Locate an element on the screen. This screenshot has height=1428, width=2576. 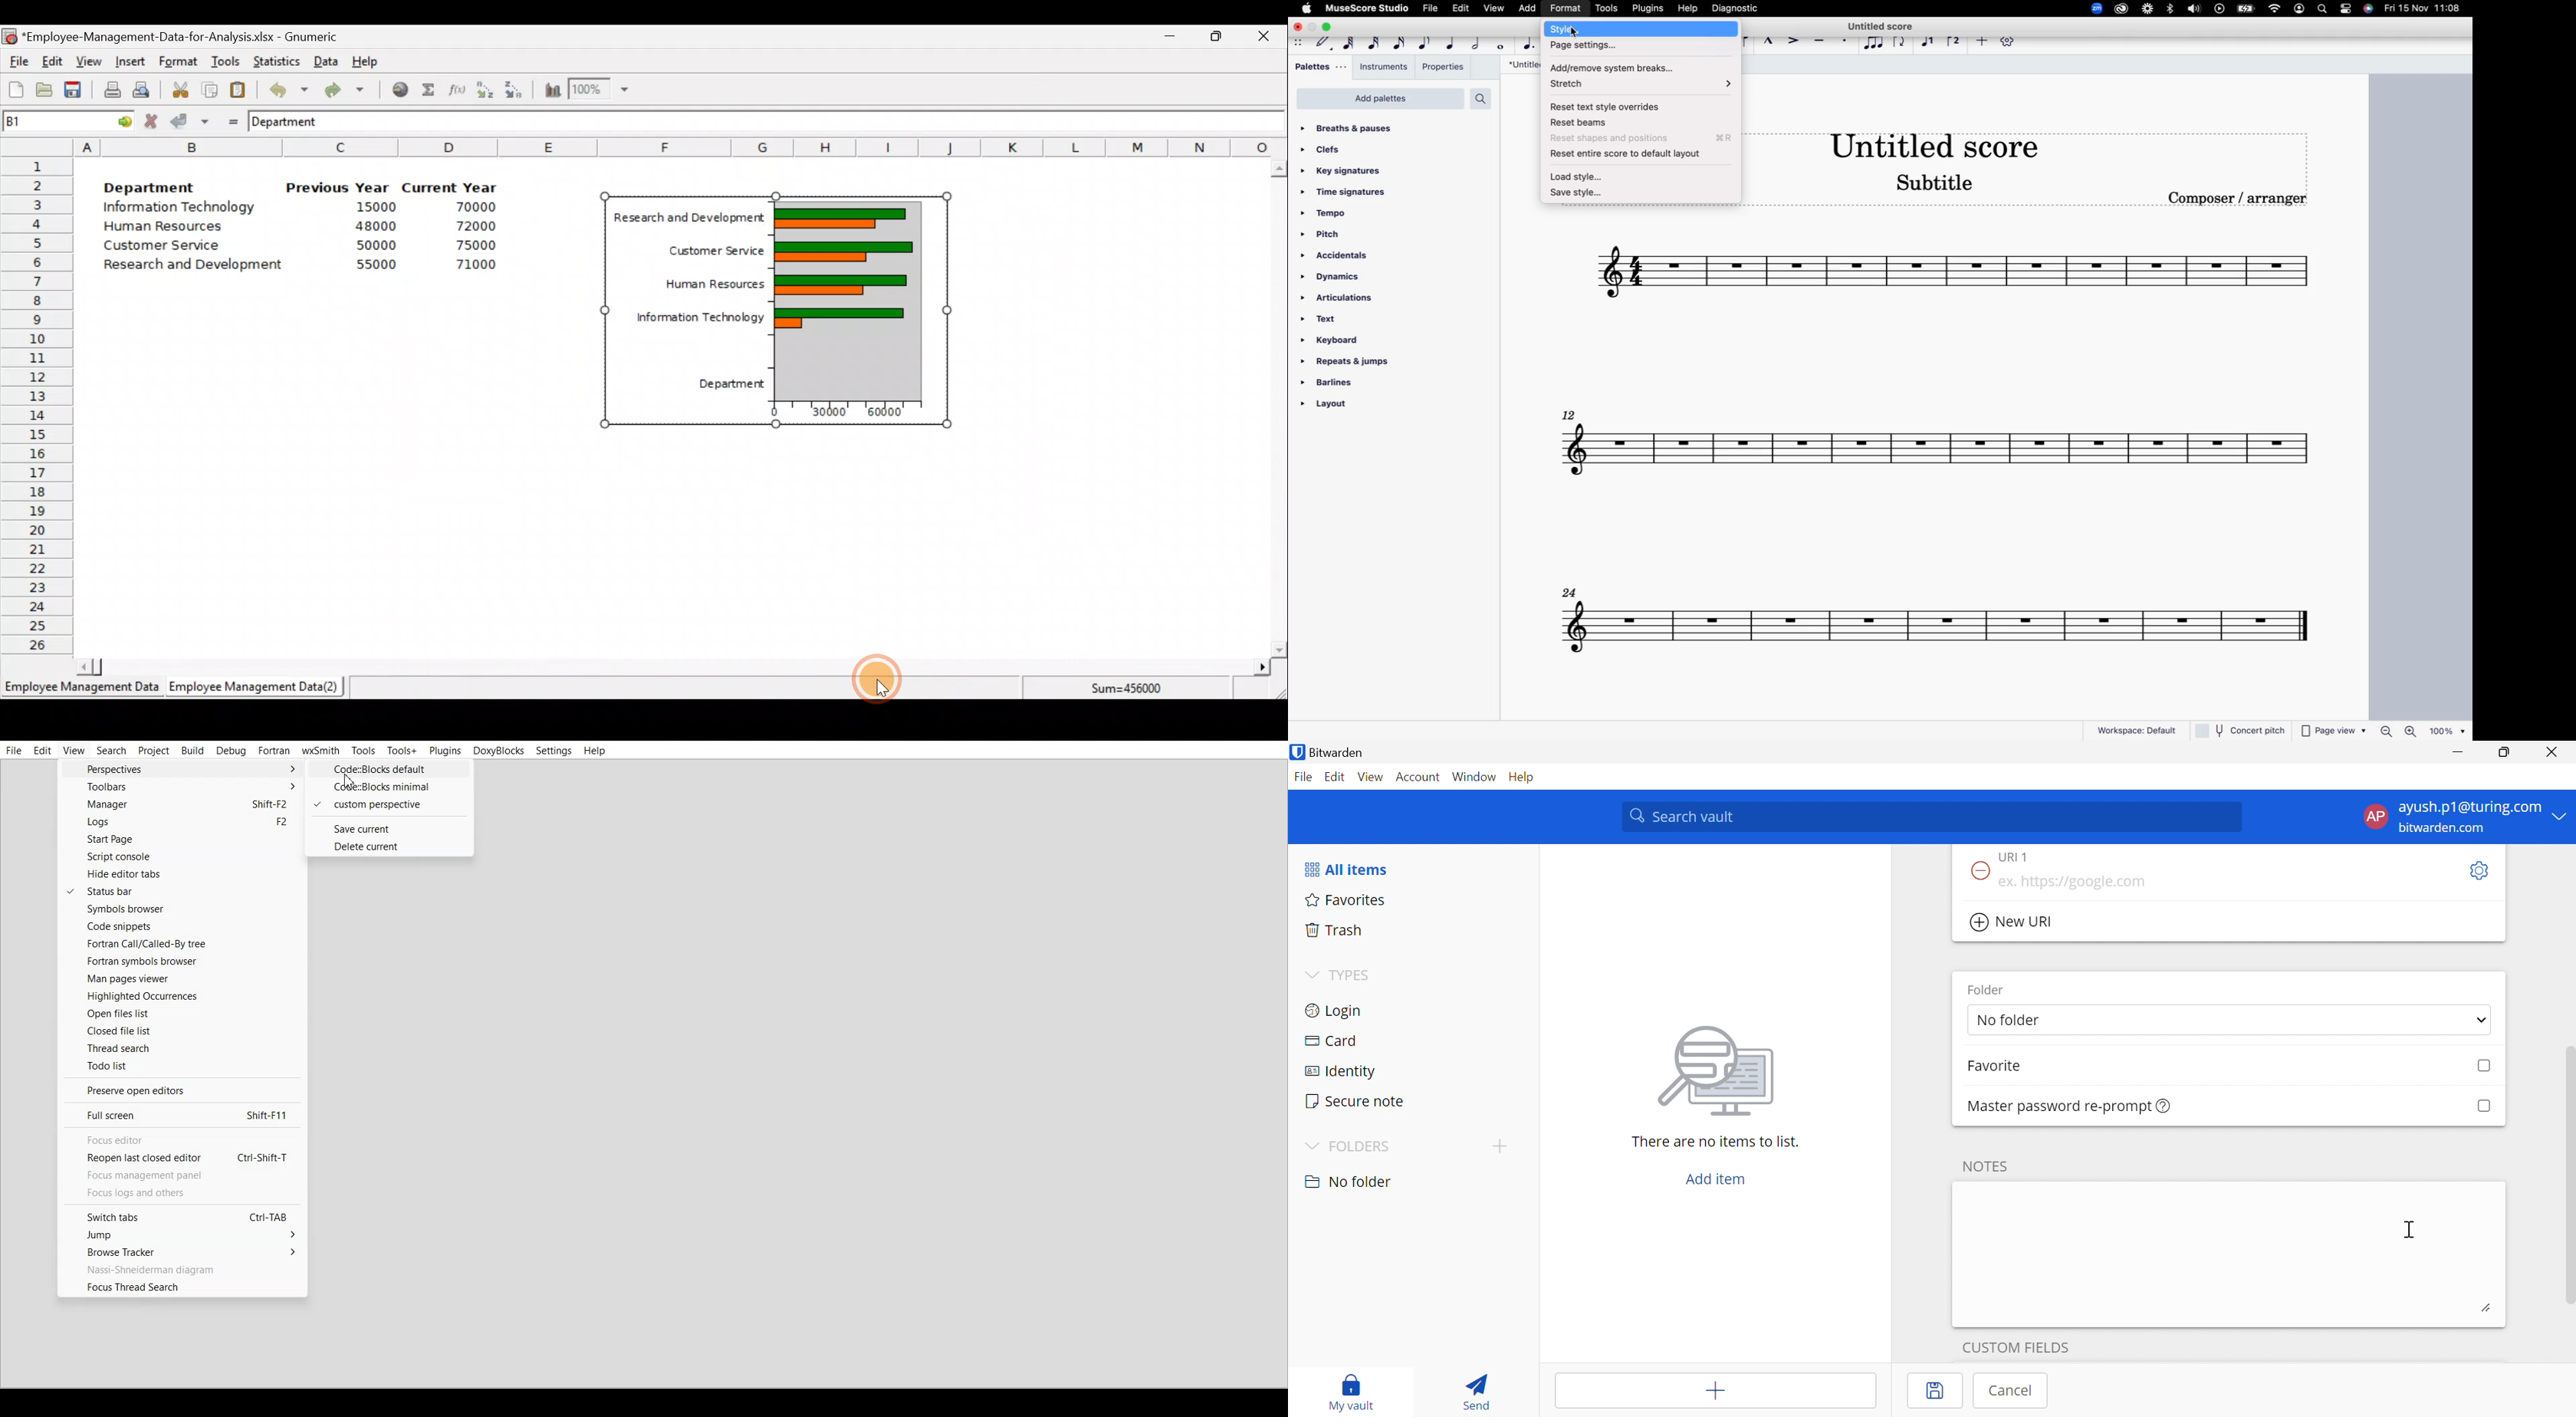
image is located at coordinates (1720, 1067).